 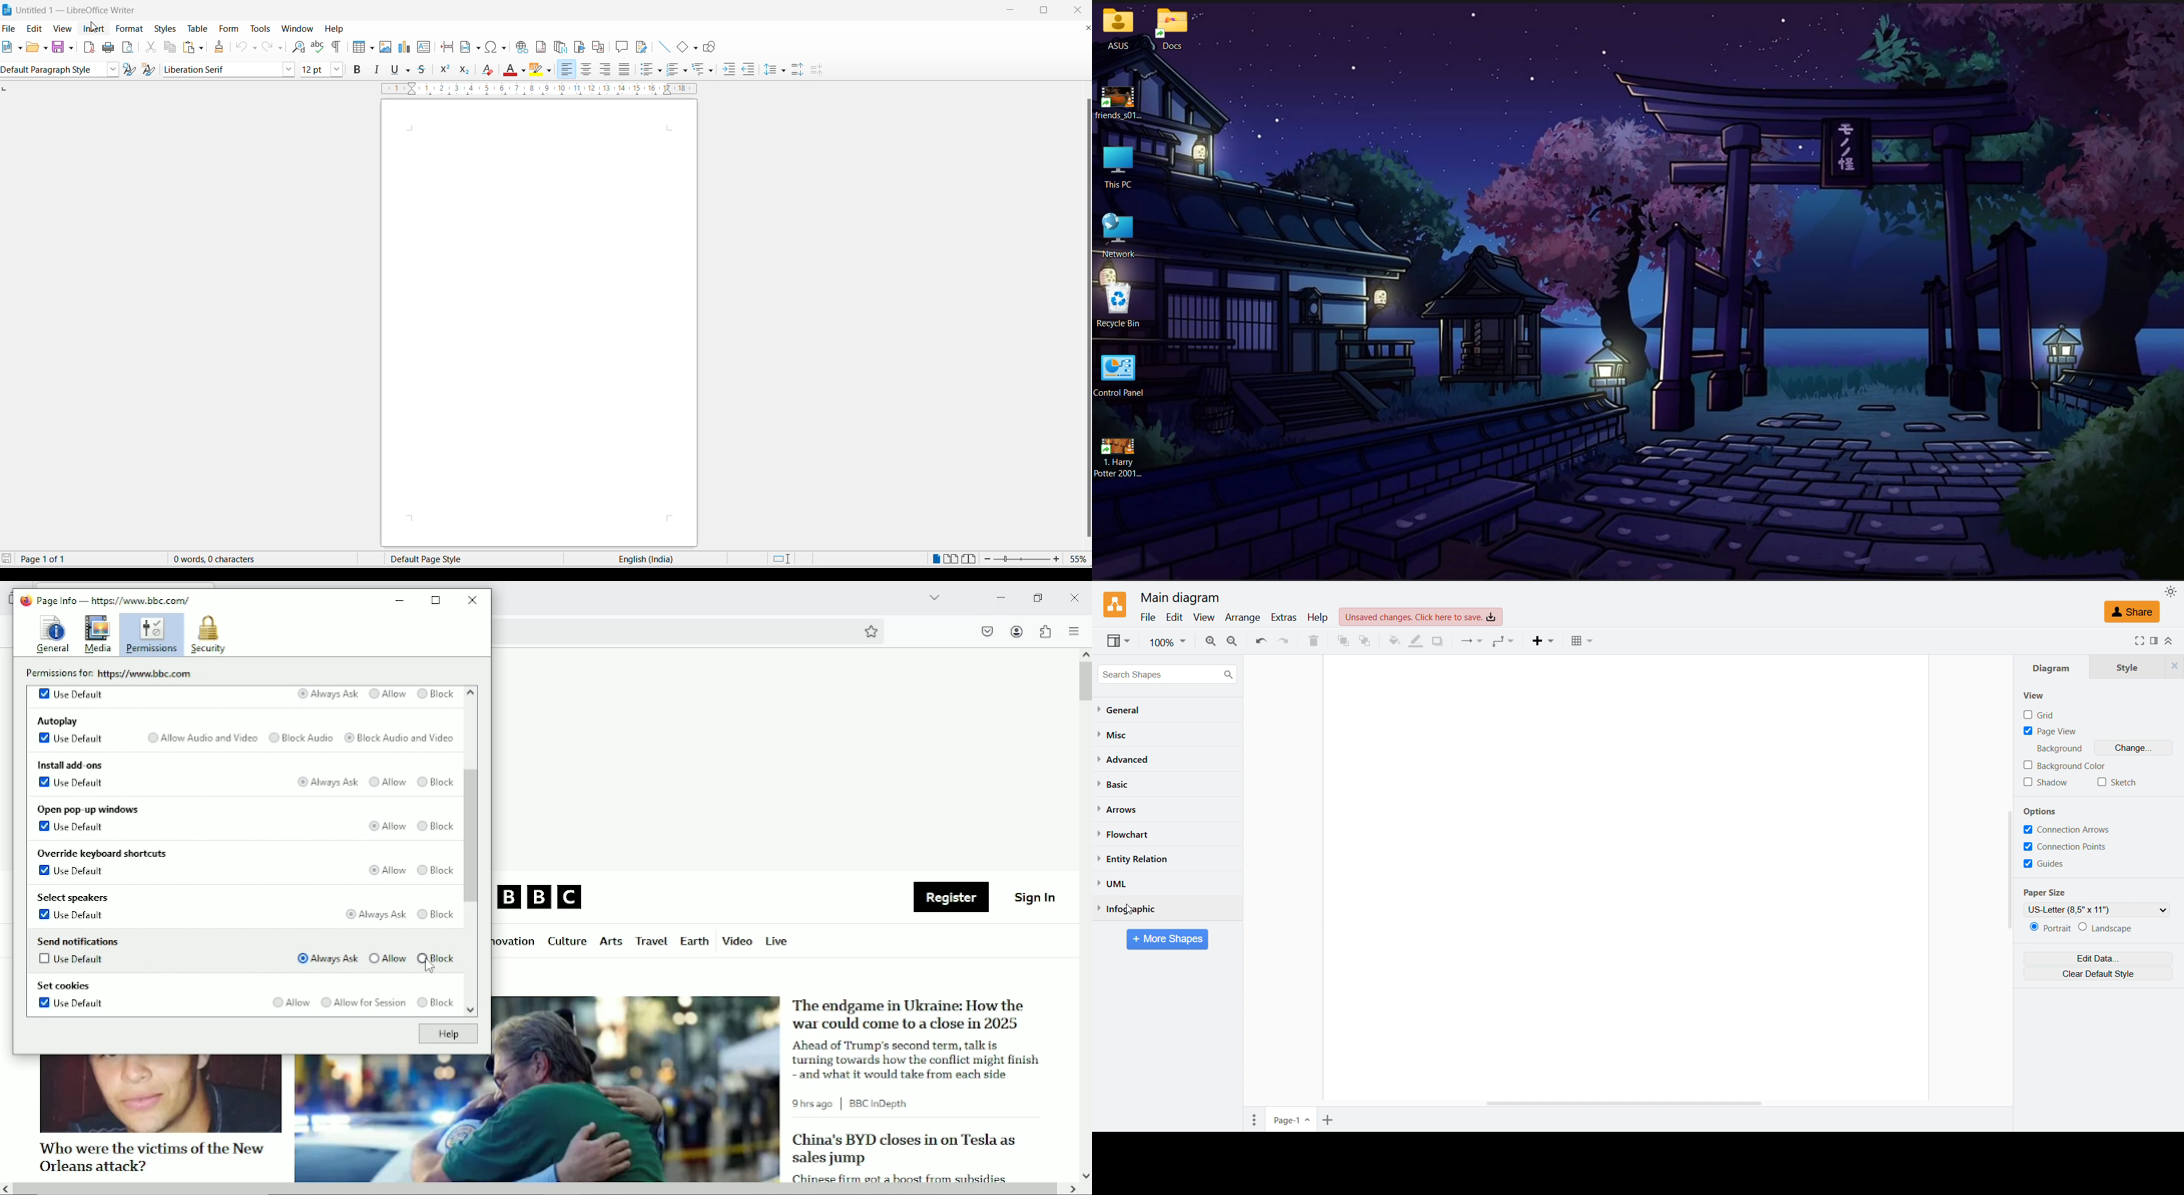 I want to click on justified, so click(x=623, y=70).